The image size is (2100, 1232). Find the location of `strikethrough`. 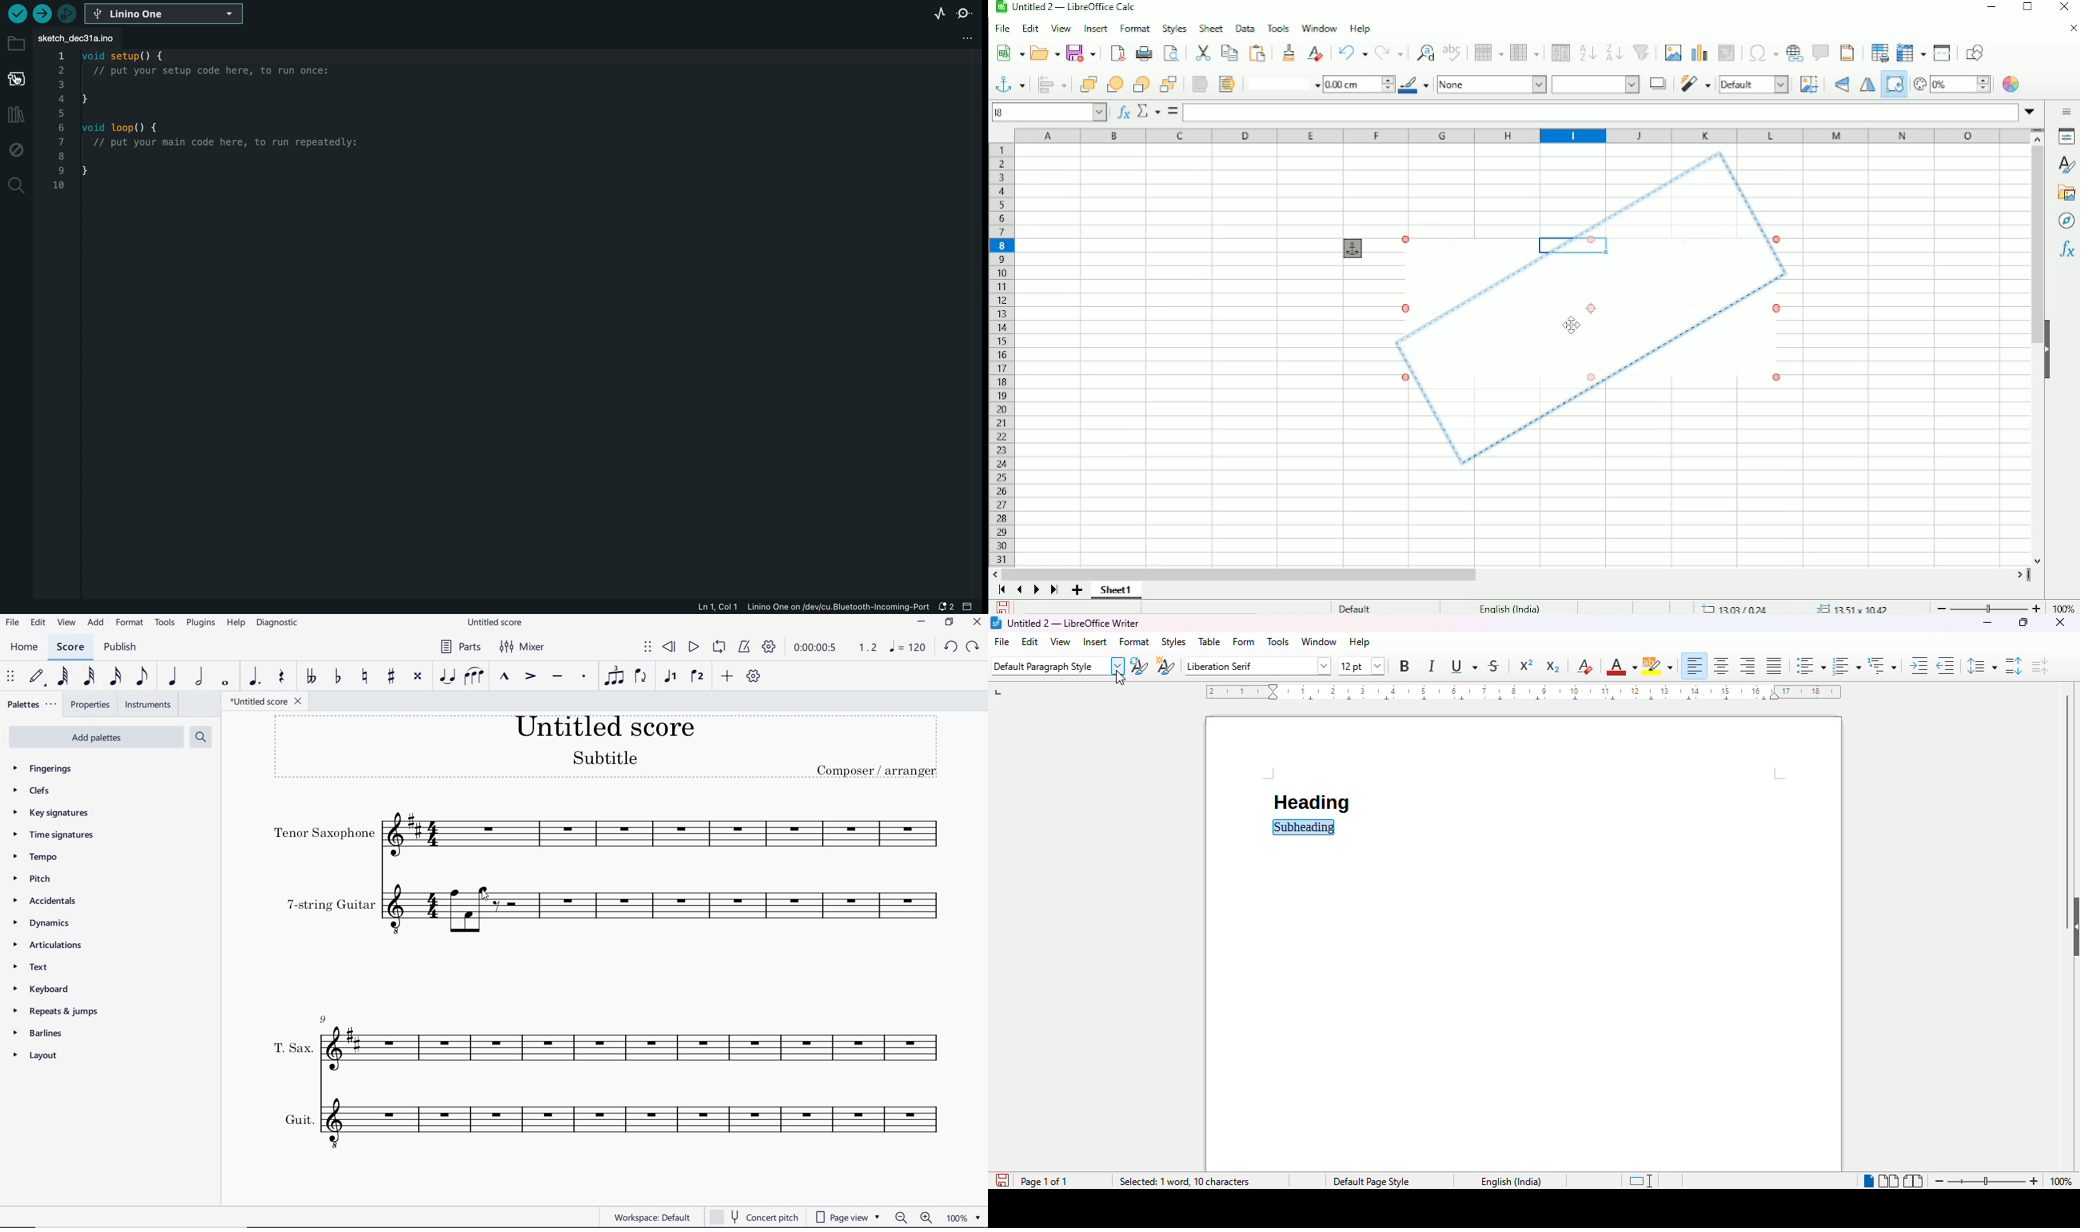

strikethrough is located at coordinates (1494, 667).